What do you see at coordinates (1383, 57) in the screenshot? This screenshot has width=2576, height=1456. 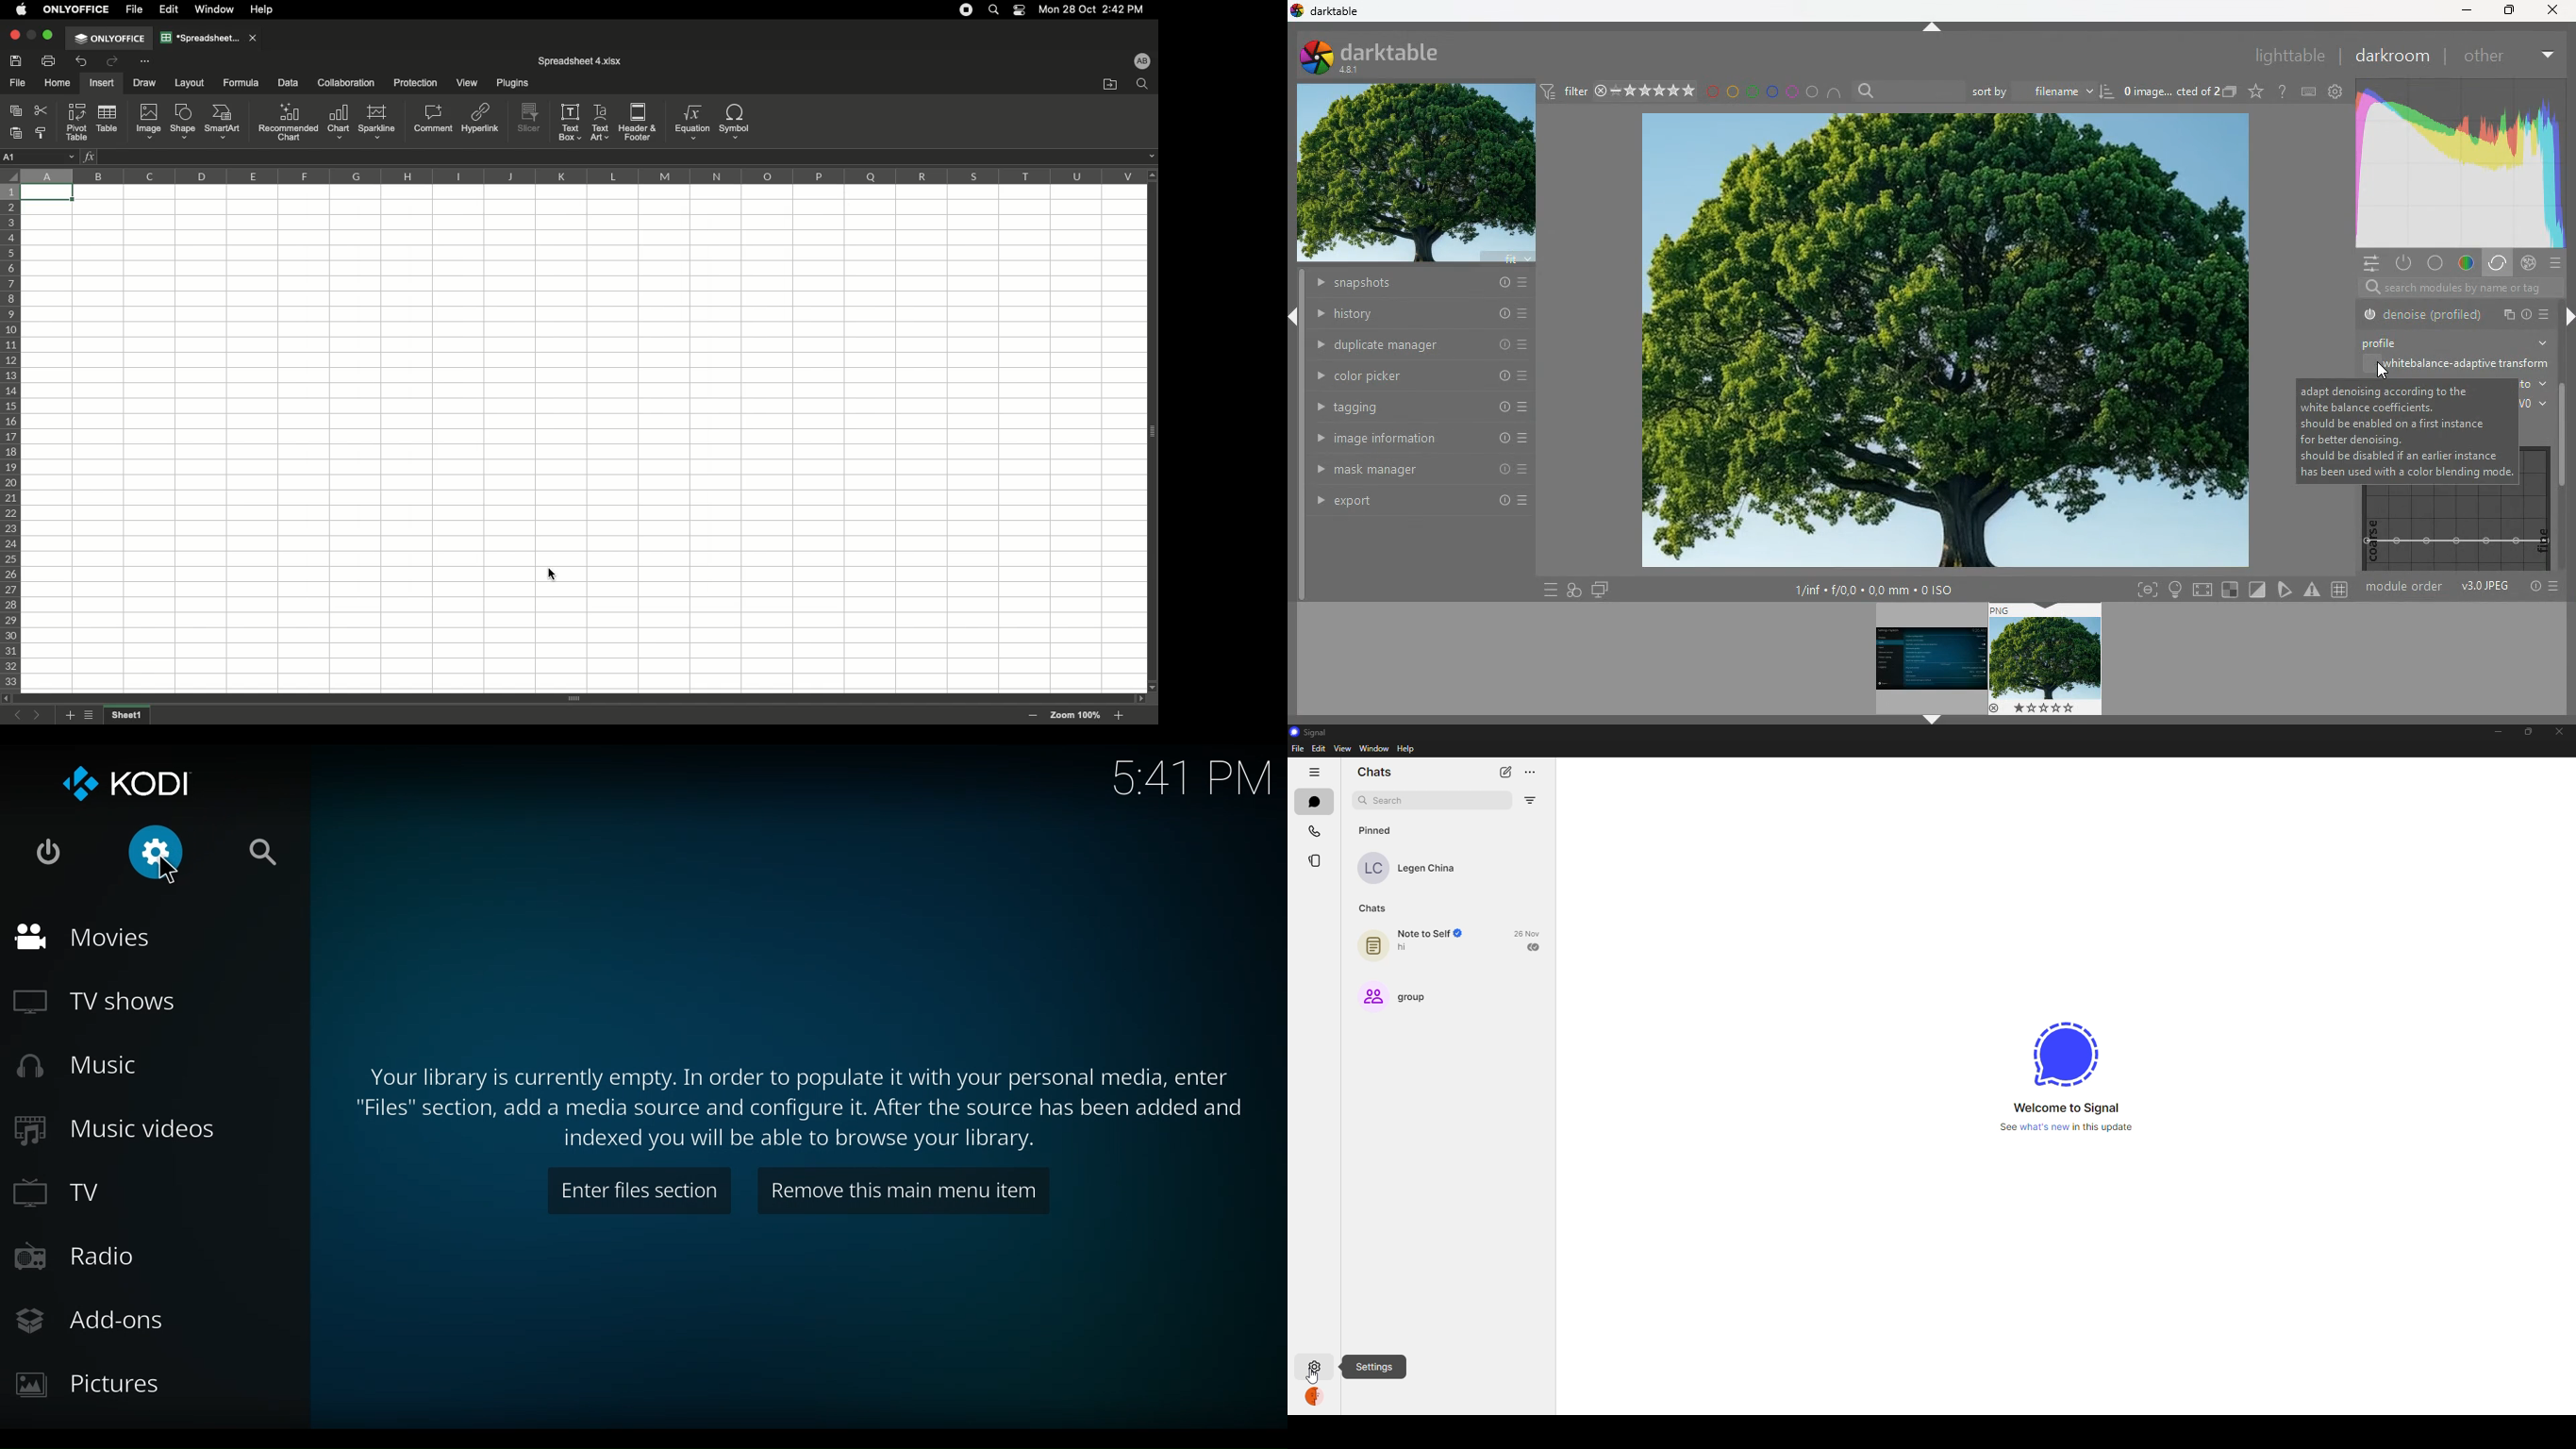 I see `darktable` at bounding box center [1383, 57].